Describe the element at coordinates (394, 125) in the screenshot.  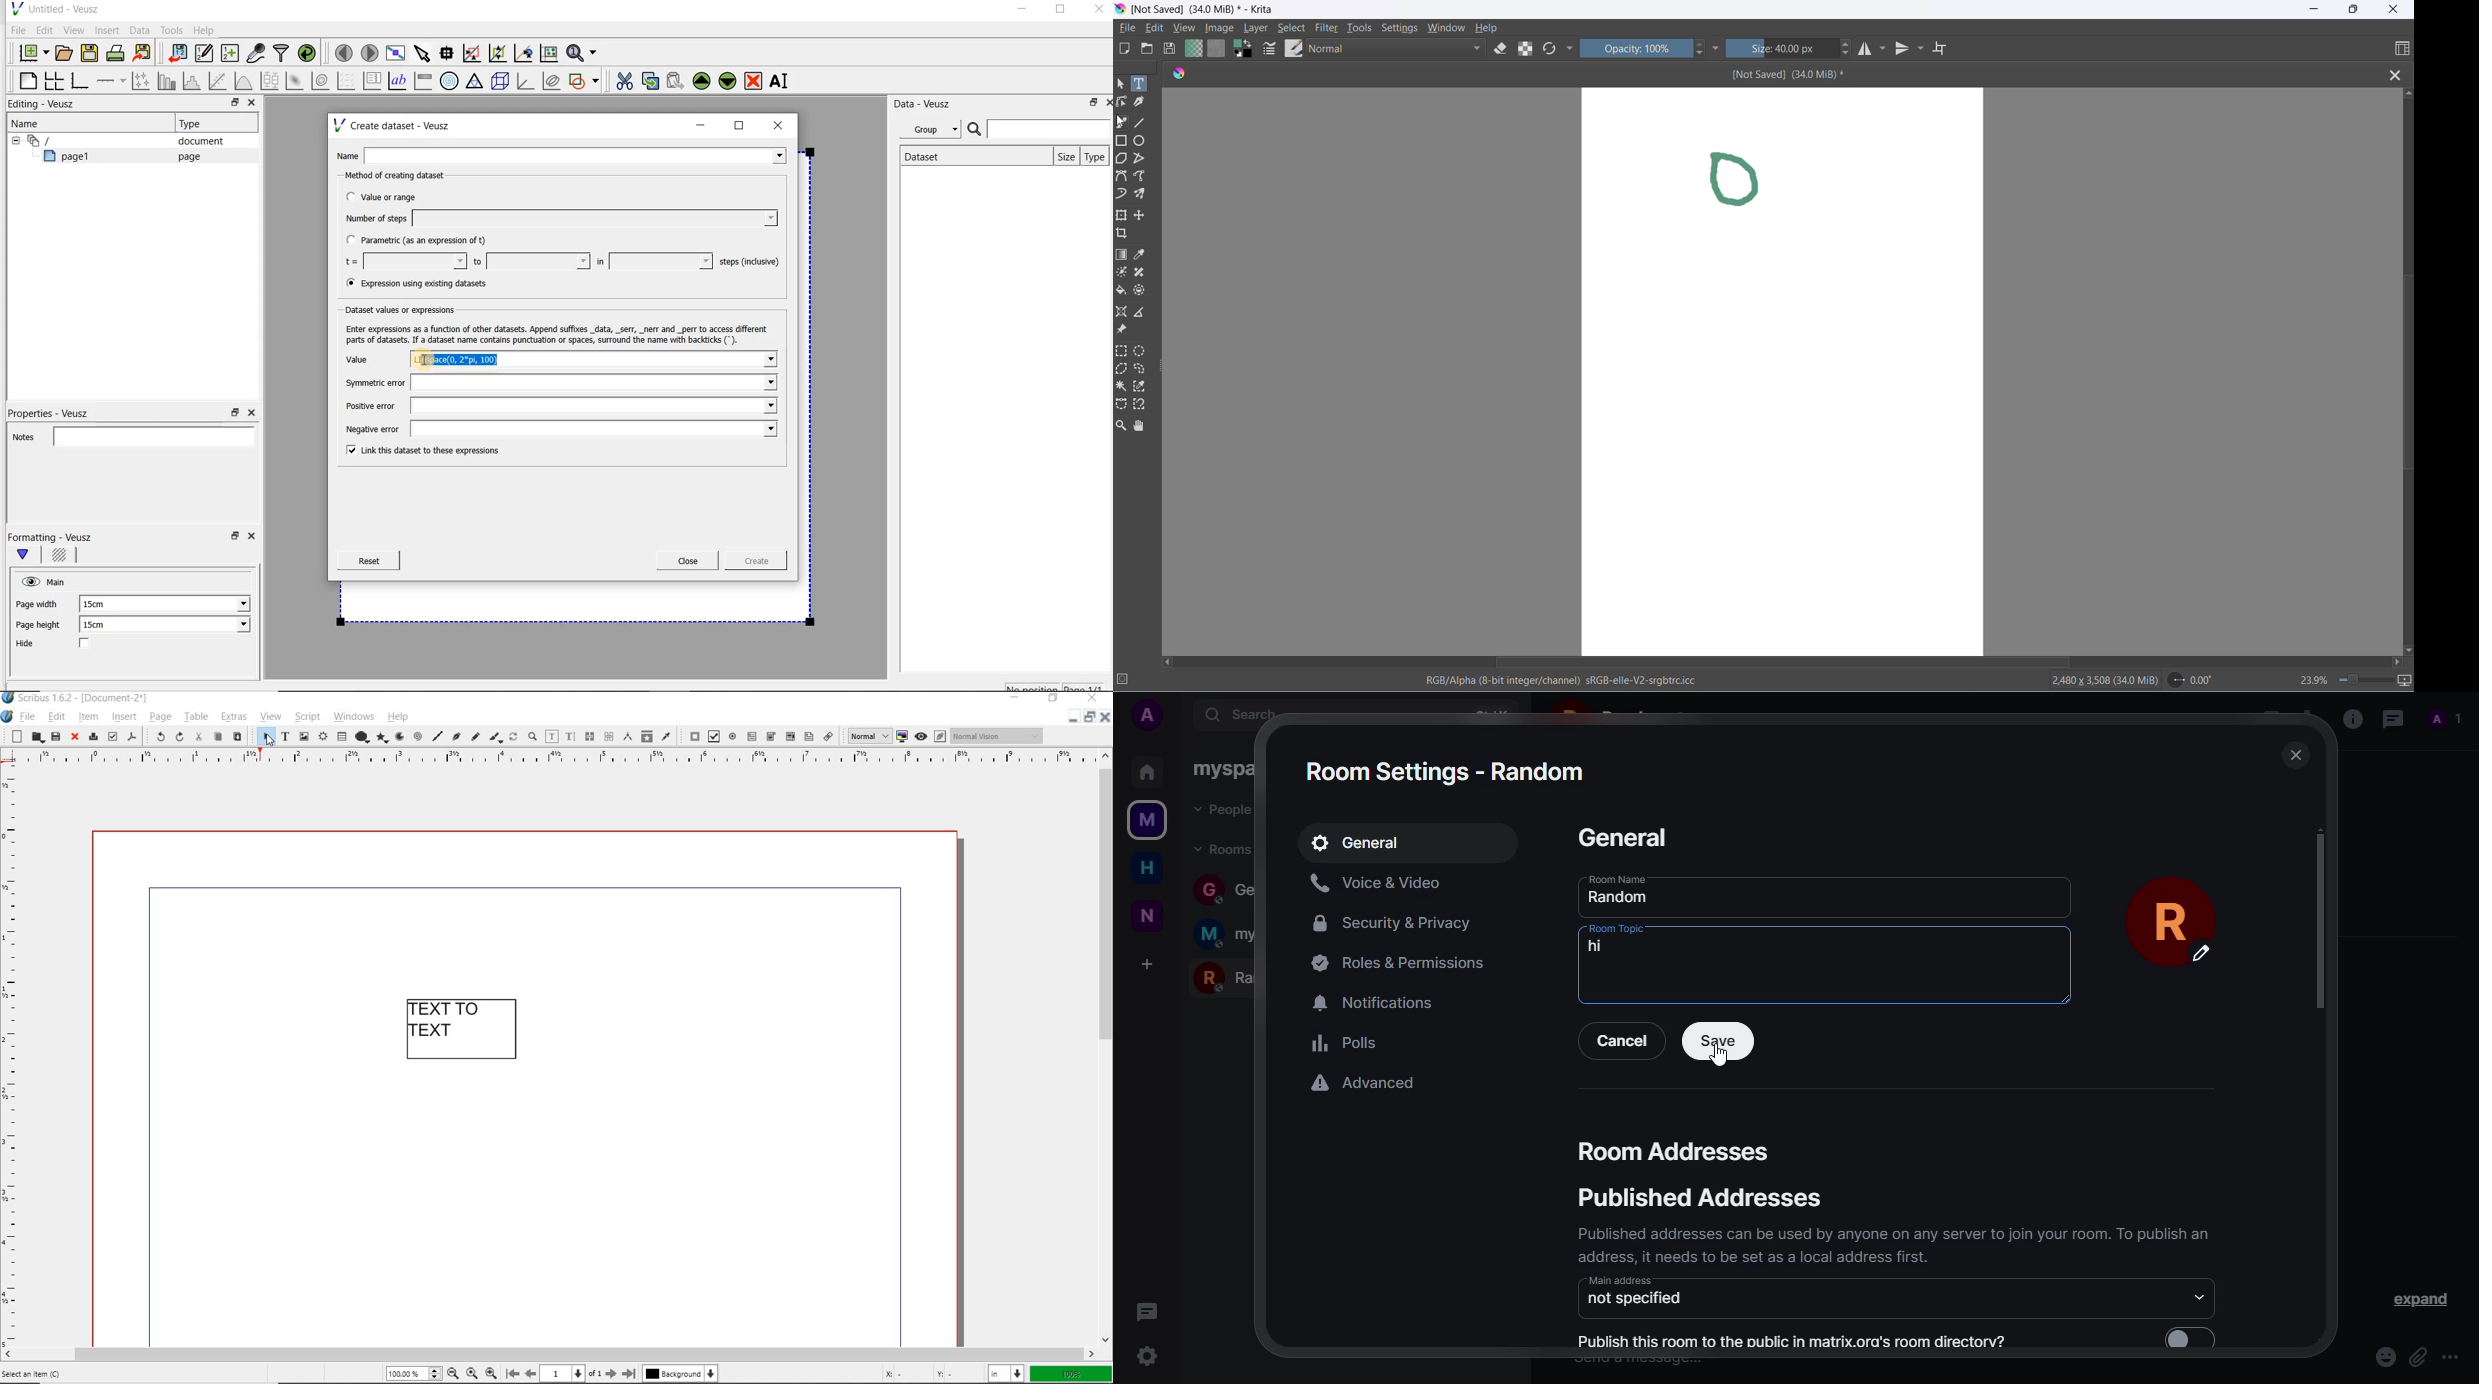
I see `Create dataset - Veusz` at that location.